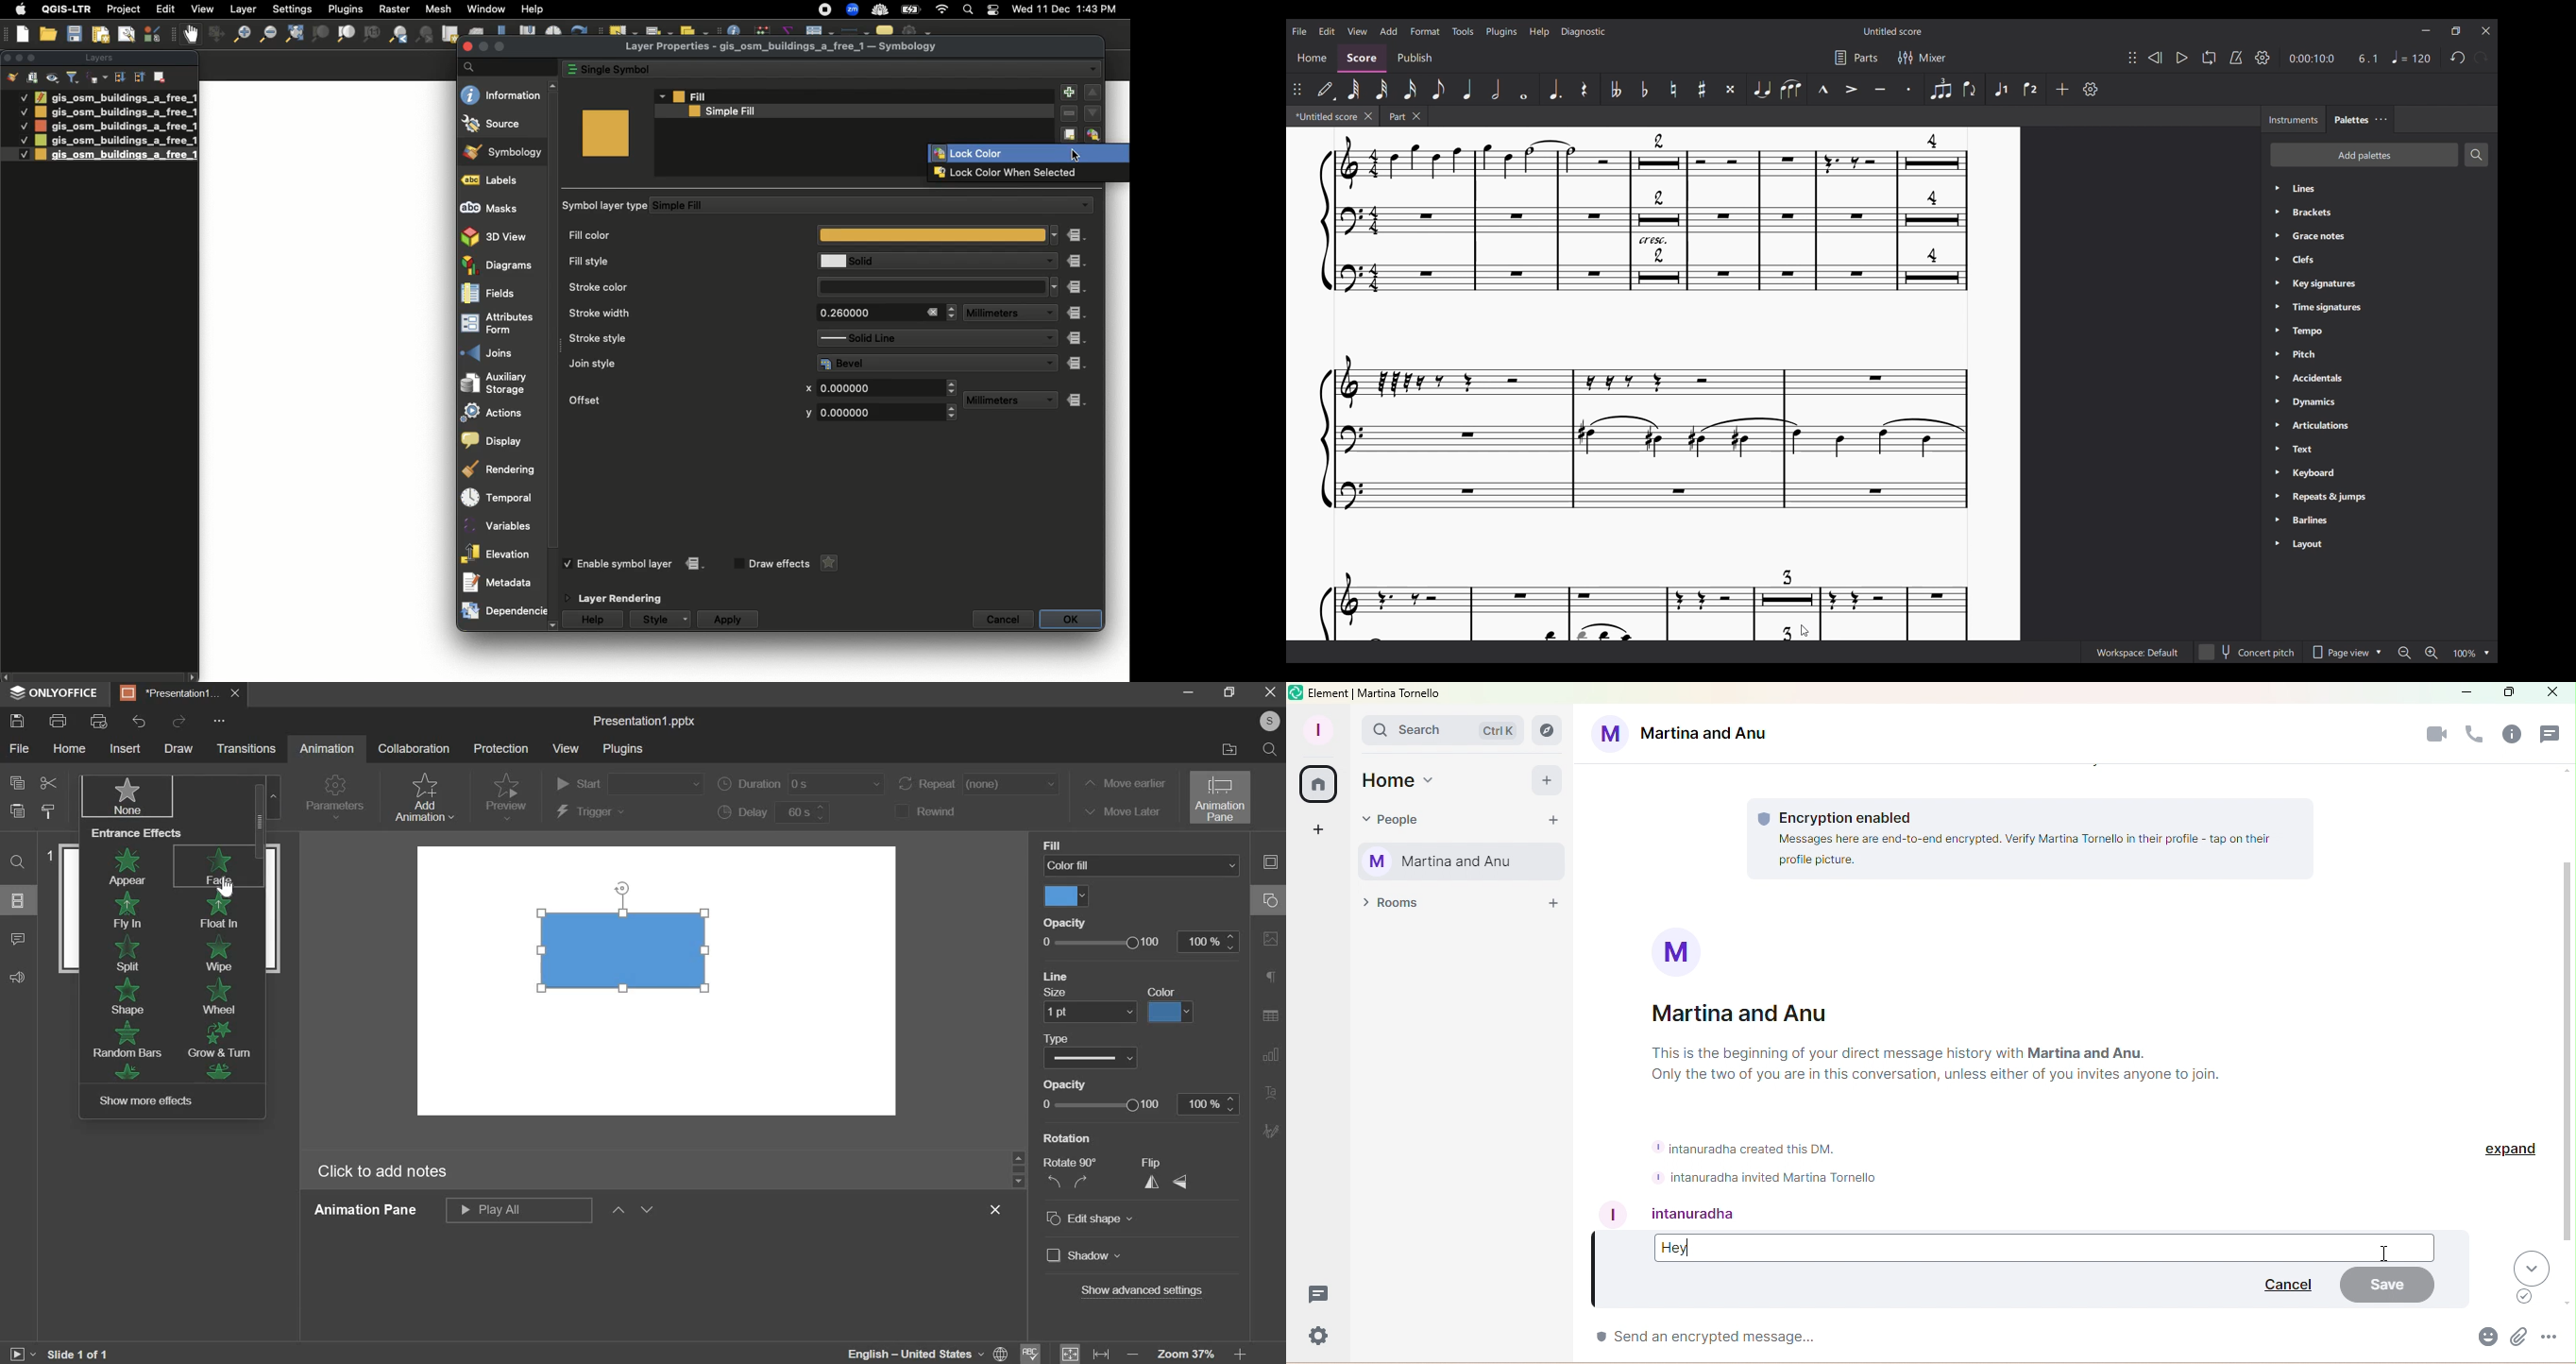 This screenshot has width=2576, height=1372. What do you see at coordinates (238, 36) in the screenshot?
I see `Zoom out` at bounding box center [238, 36].